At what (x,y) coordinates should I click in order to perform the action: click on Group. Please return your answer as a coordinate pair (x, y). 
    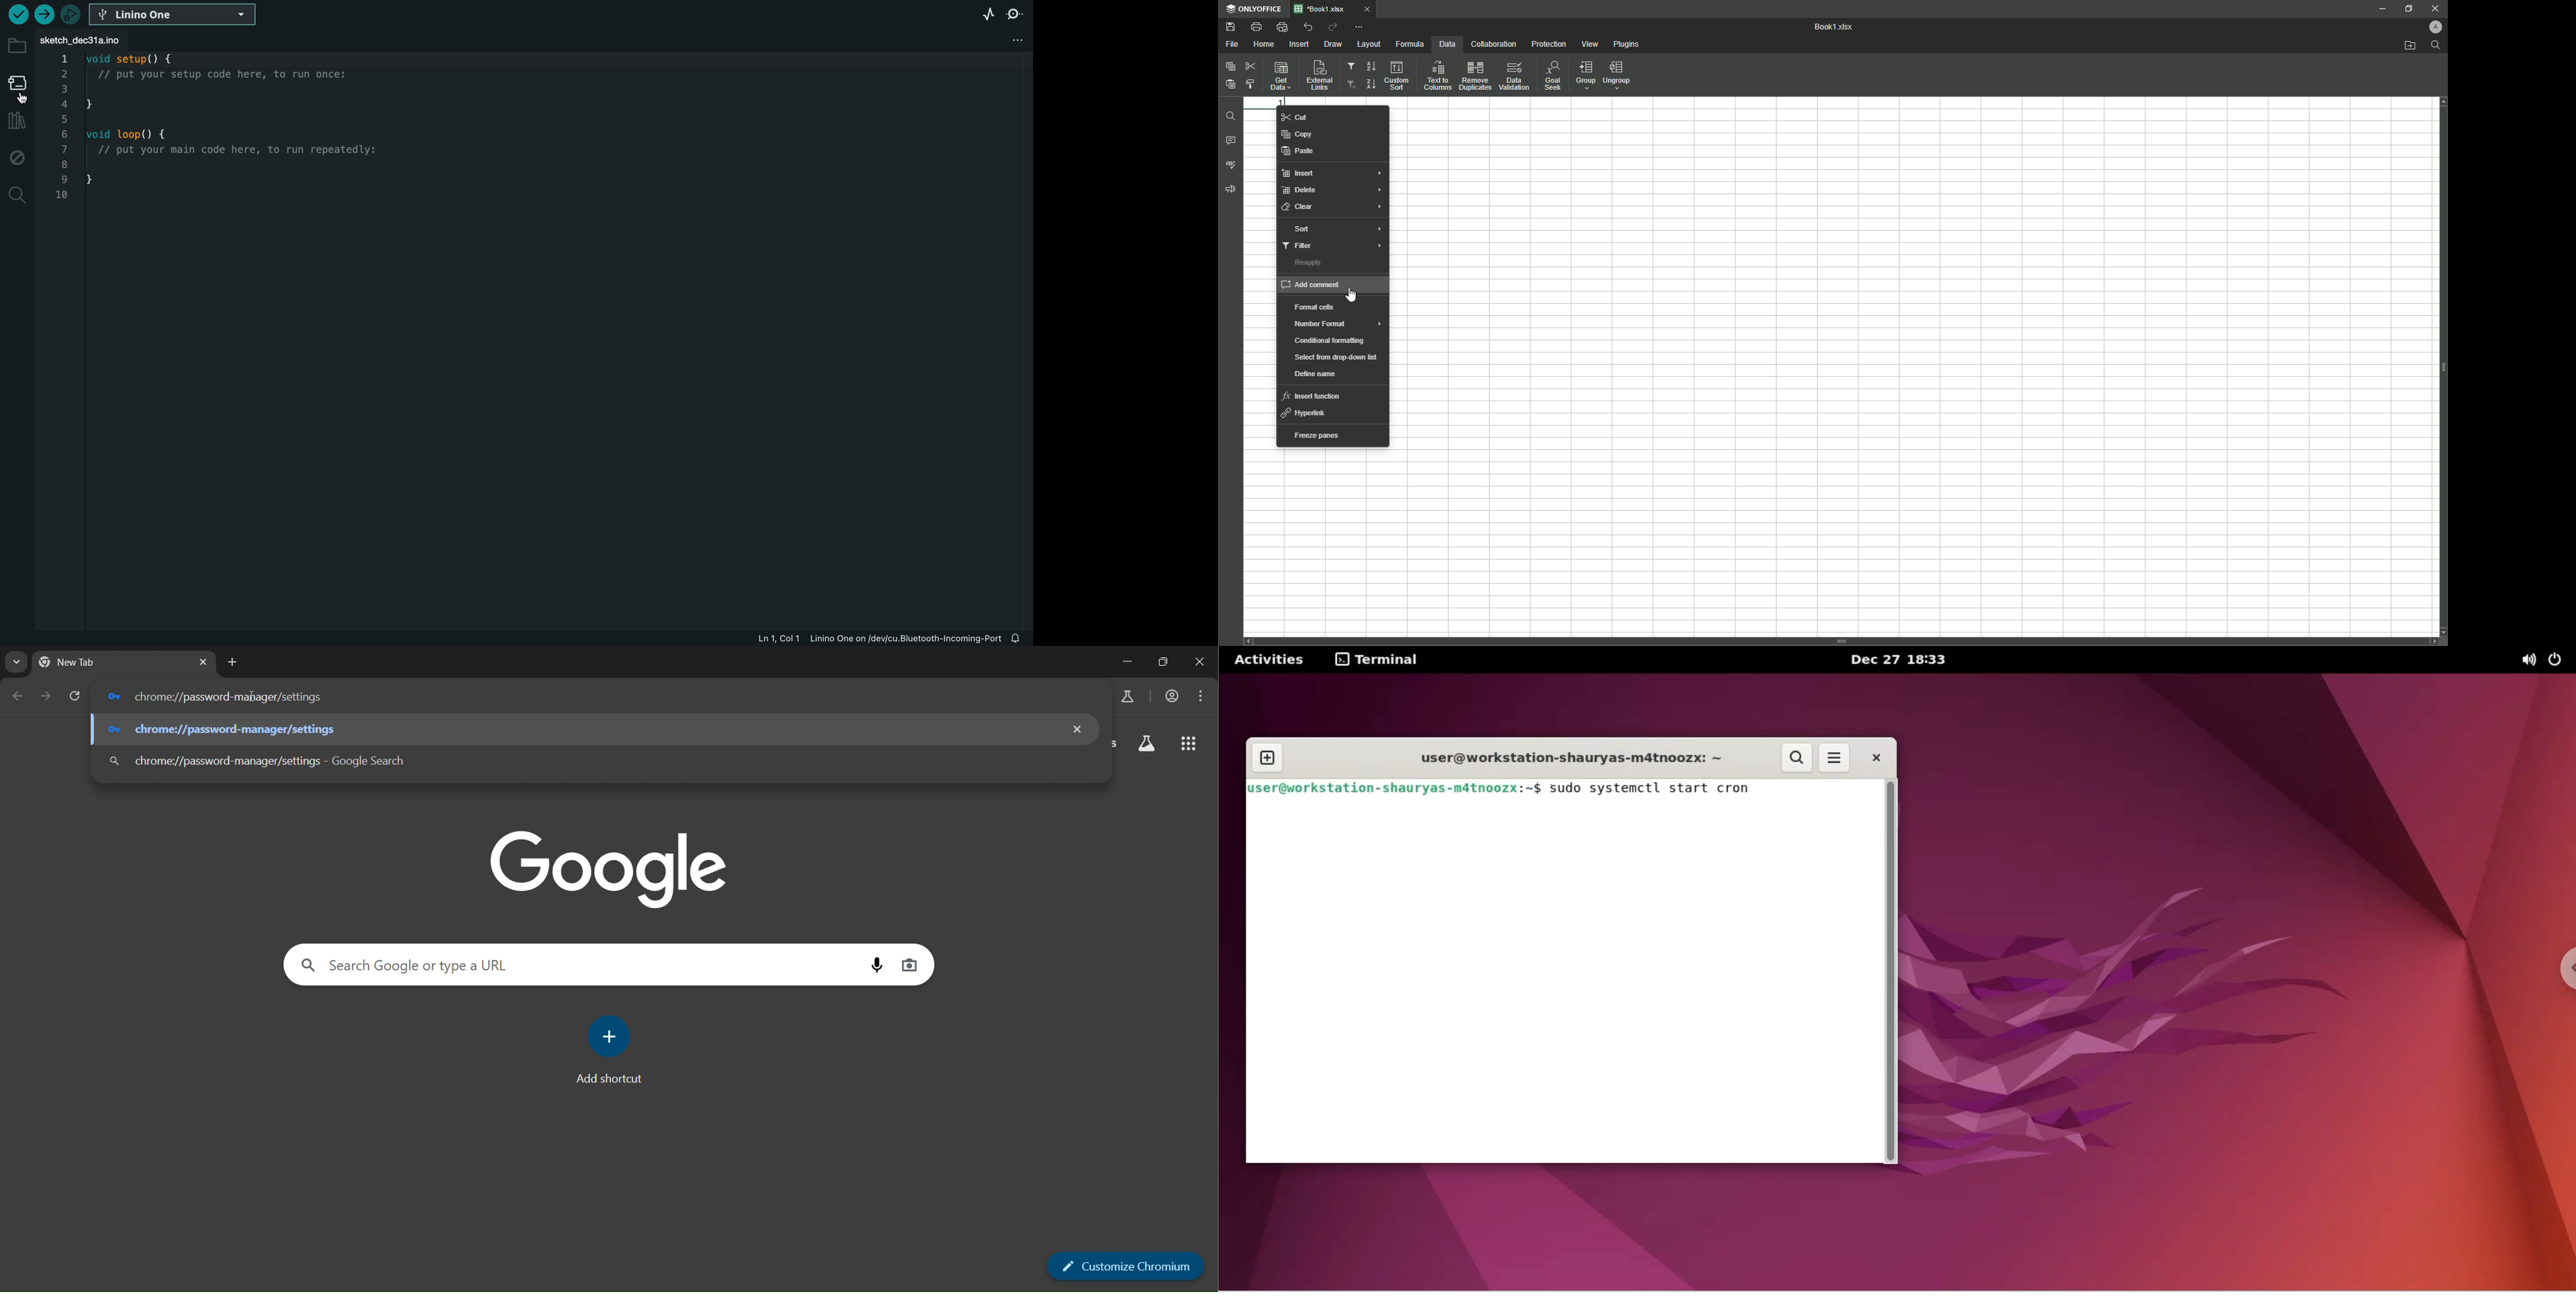
    Looking at the image, I should click on (1584, 76).